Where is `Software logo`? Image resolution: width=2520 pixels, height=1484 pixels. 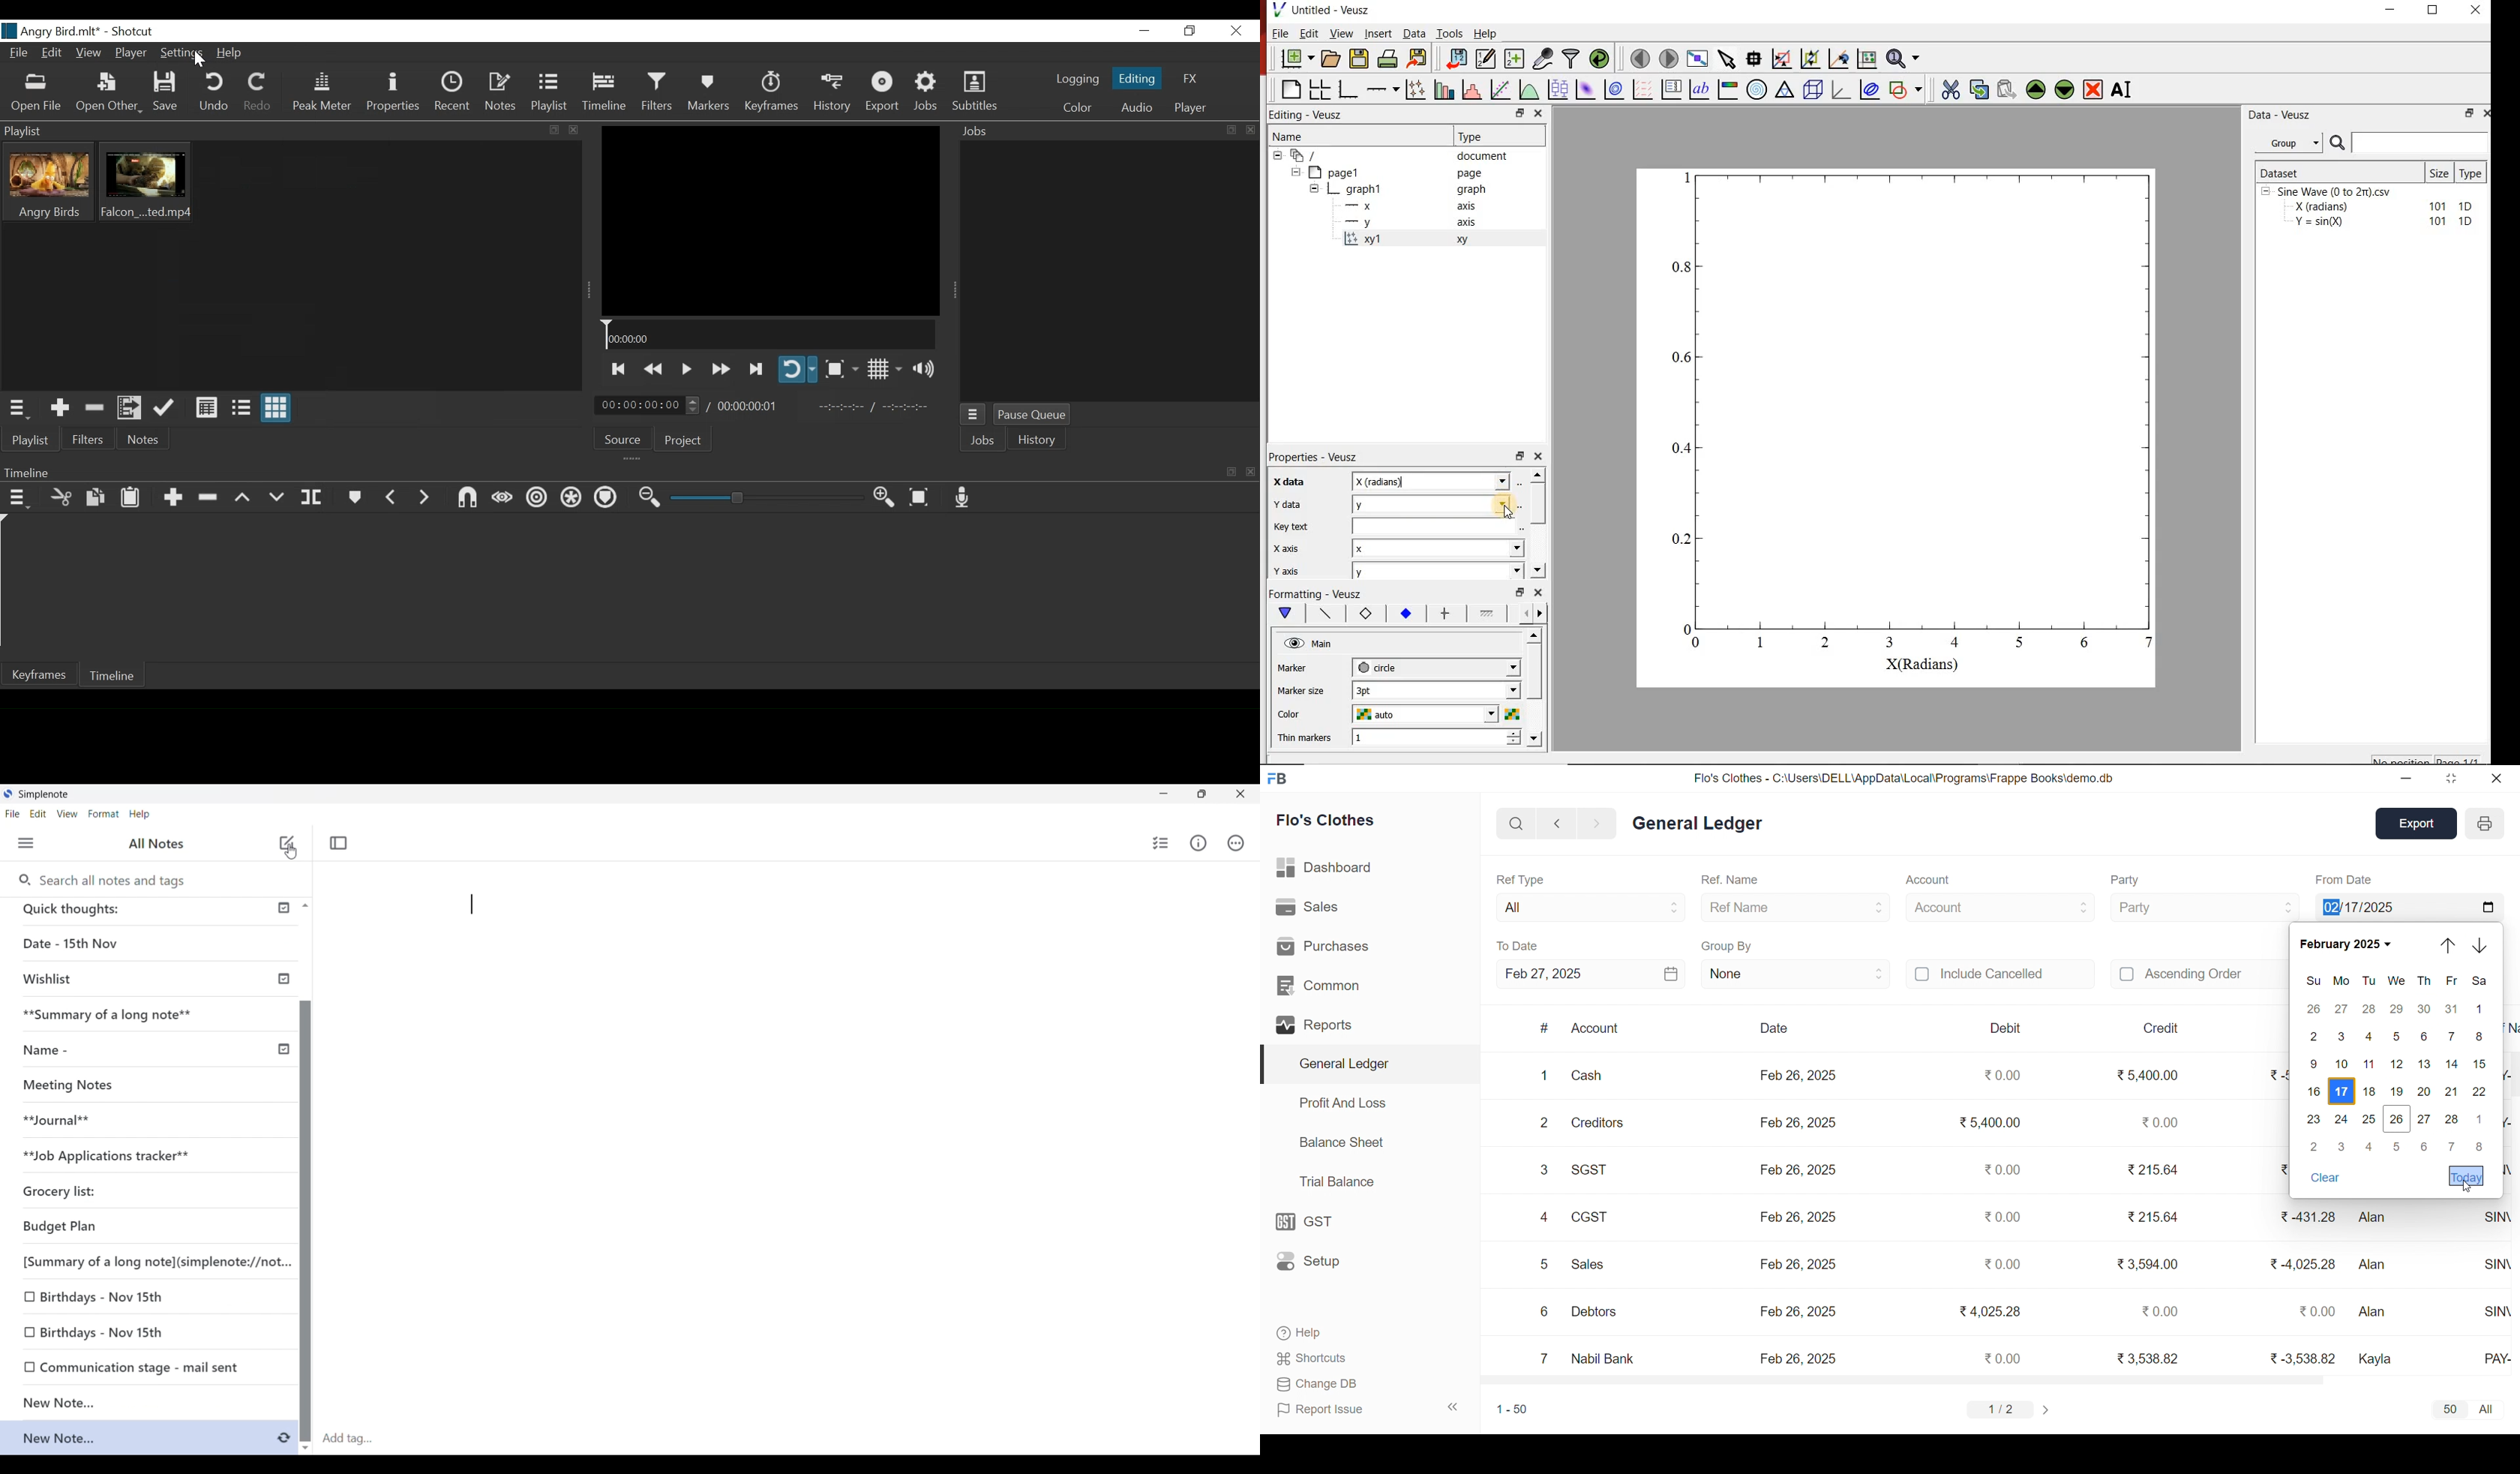 Software logo is located at coordinates (7, 793).